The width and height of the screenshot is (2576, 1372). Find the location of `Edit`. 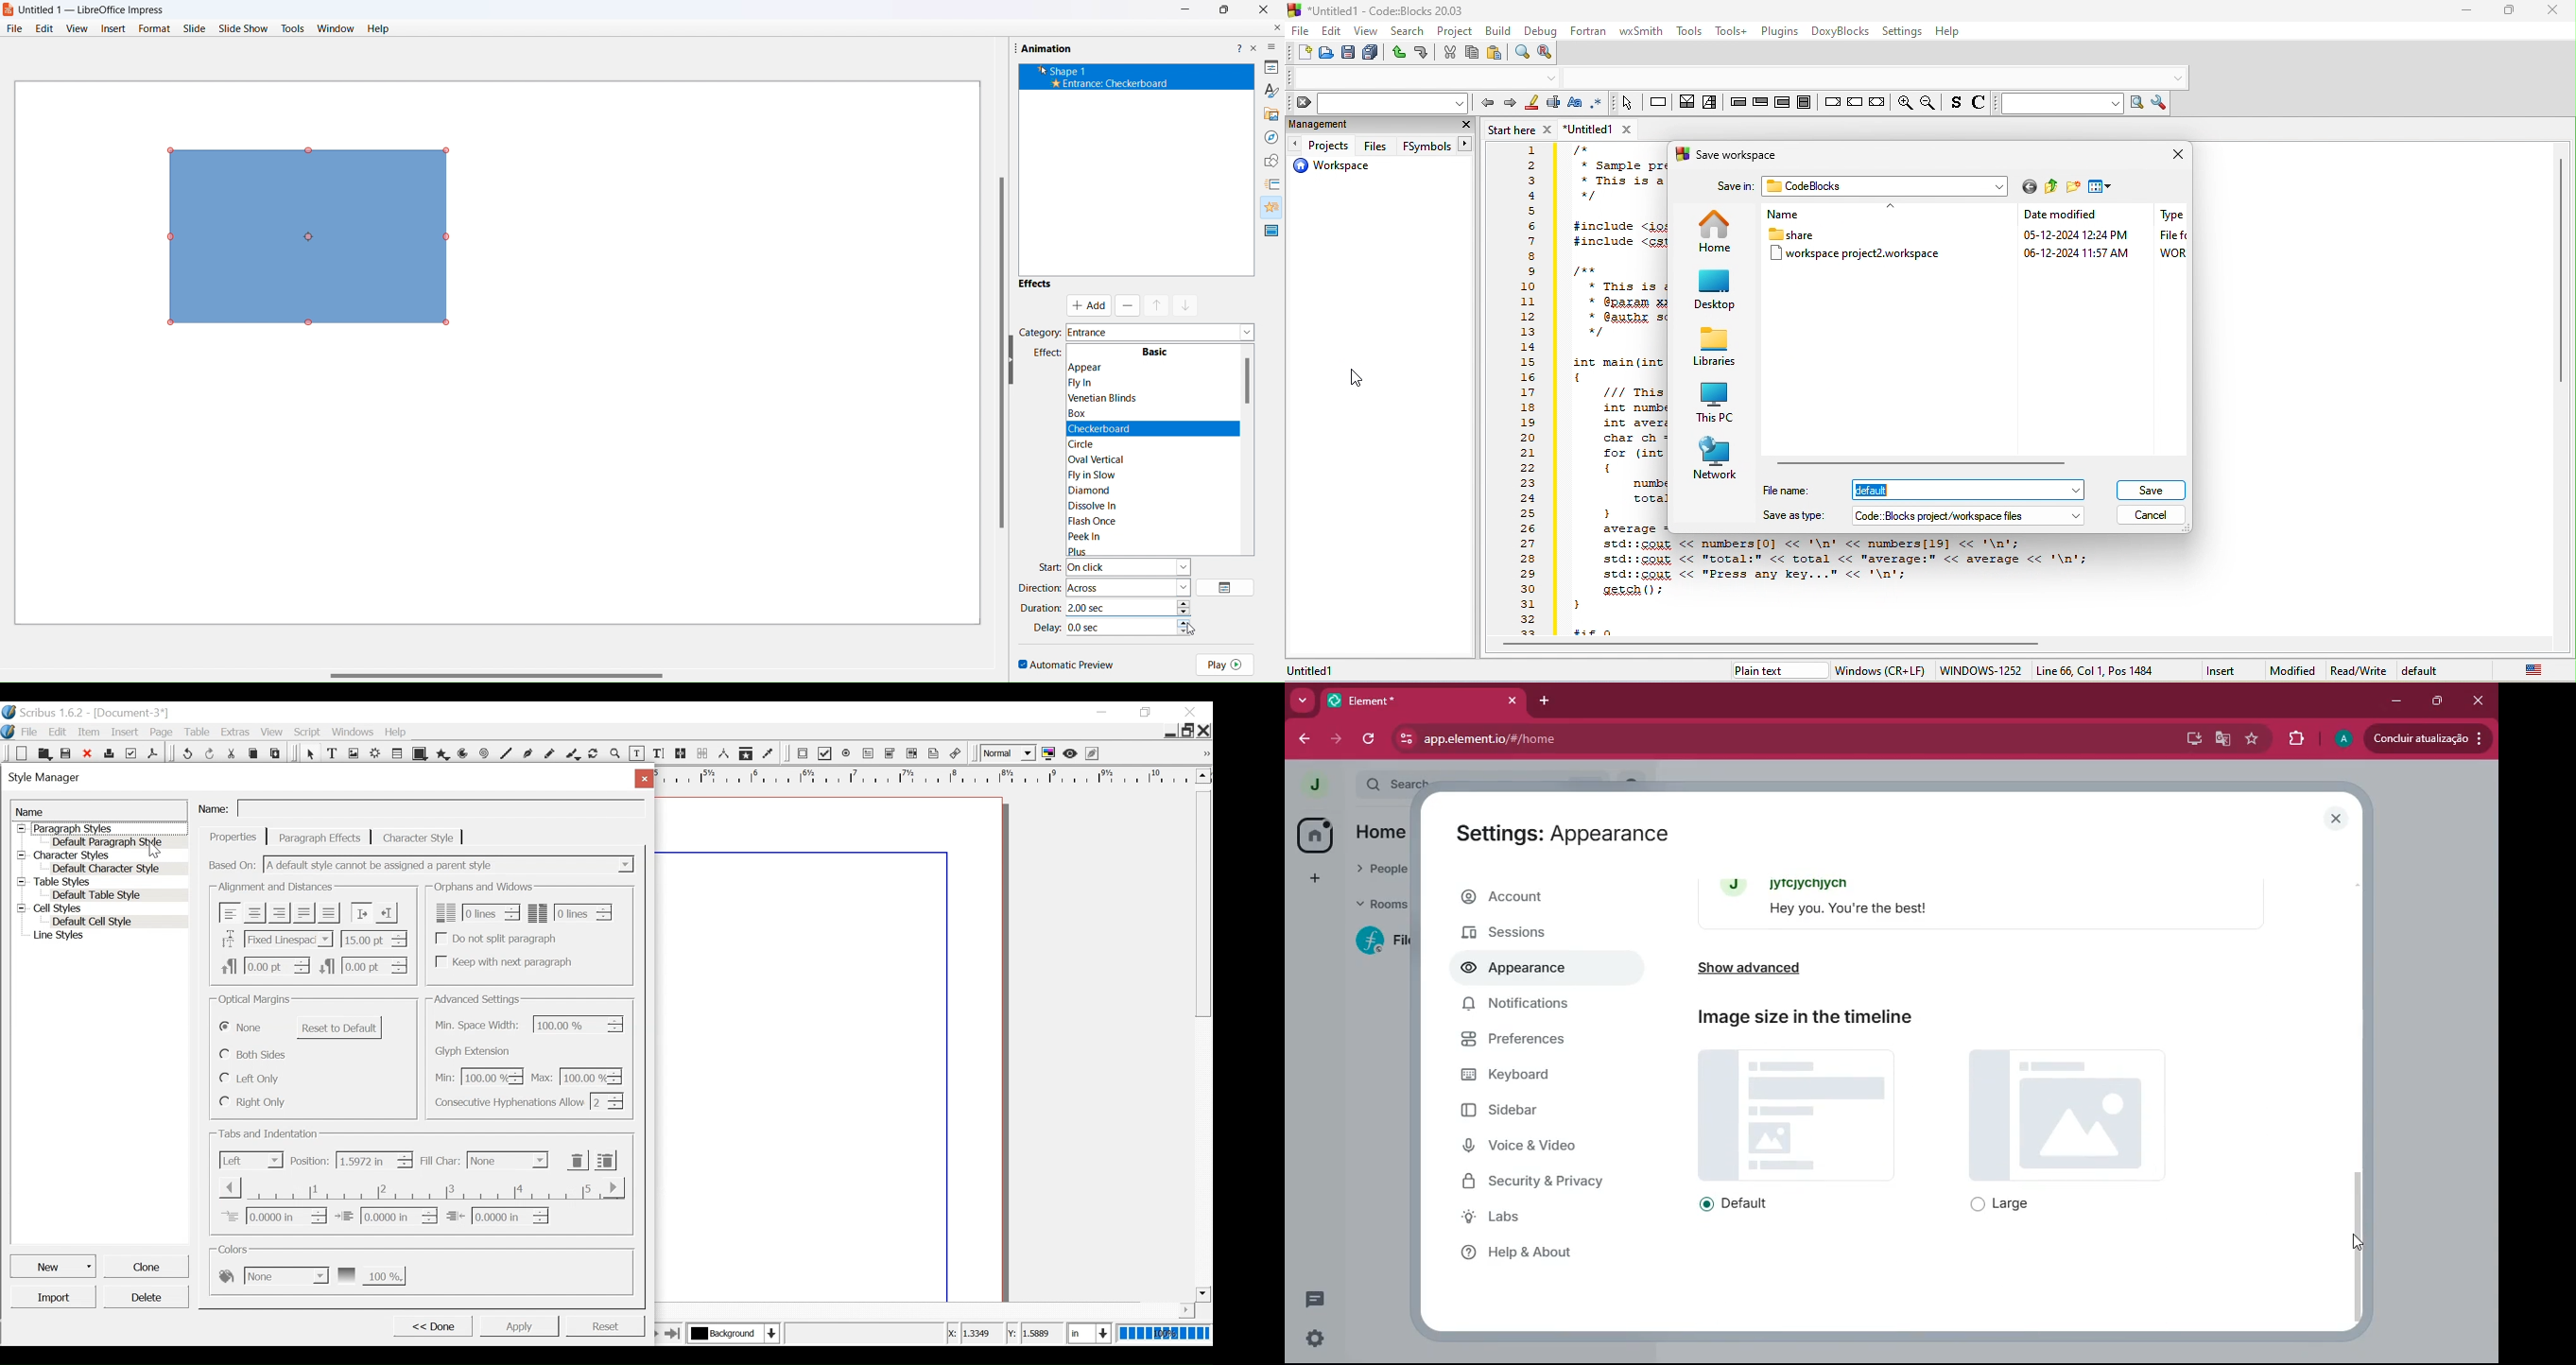

Edit is located at coordinates (59, 732).